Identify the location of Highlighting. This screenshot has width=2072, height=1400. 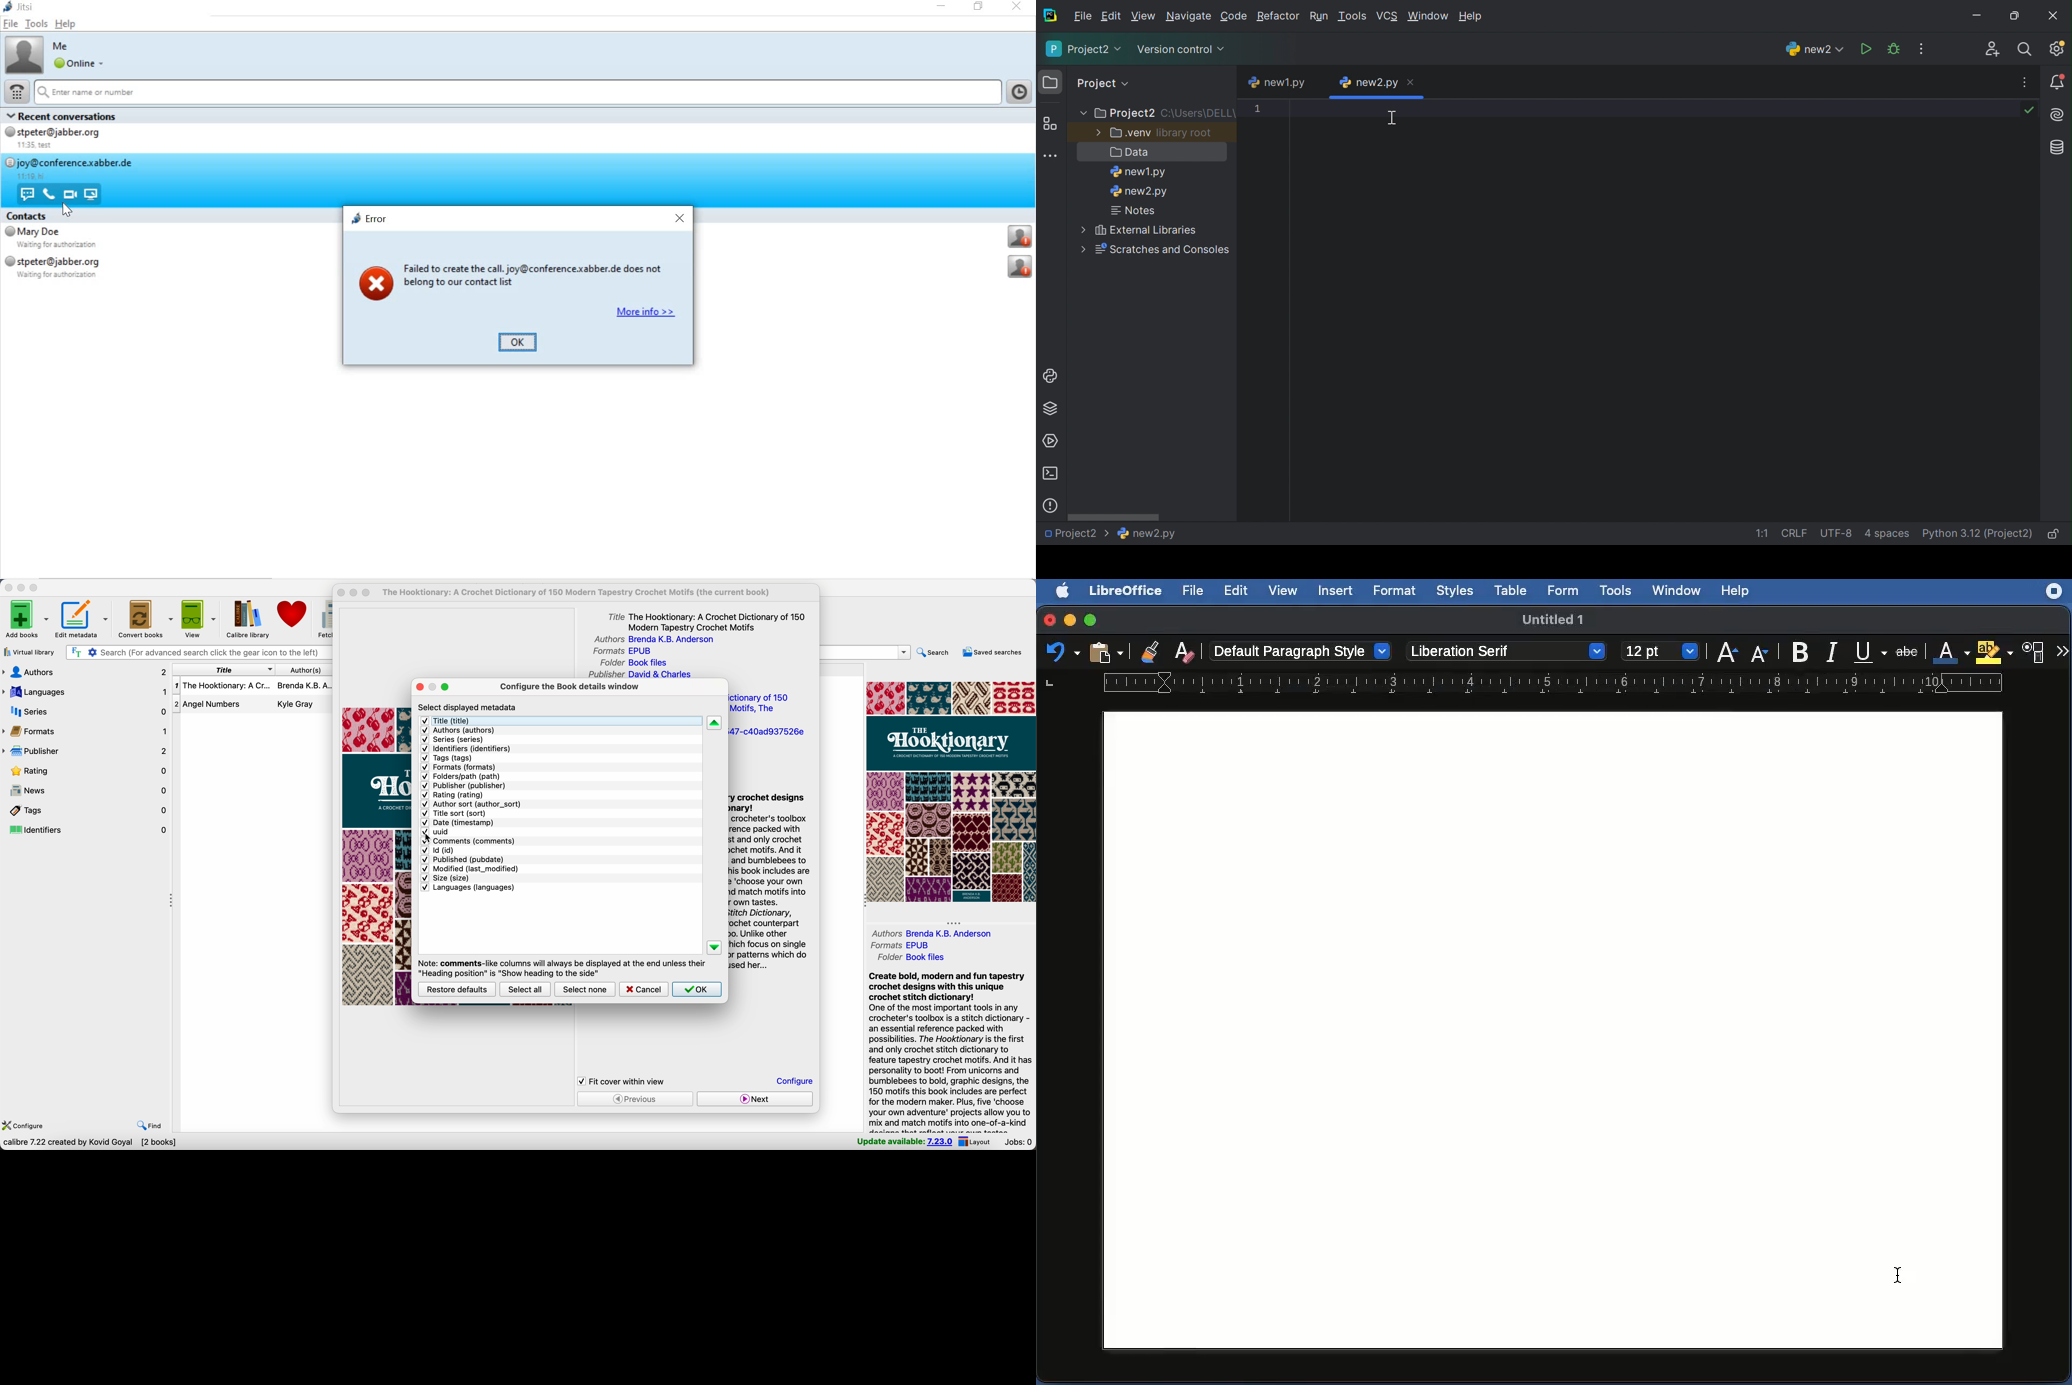
(1993, 652).